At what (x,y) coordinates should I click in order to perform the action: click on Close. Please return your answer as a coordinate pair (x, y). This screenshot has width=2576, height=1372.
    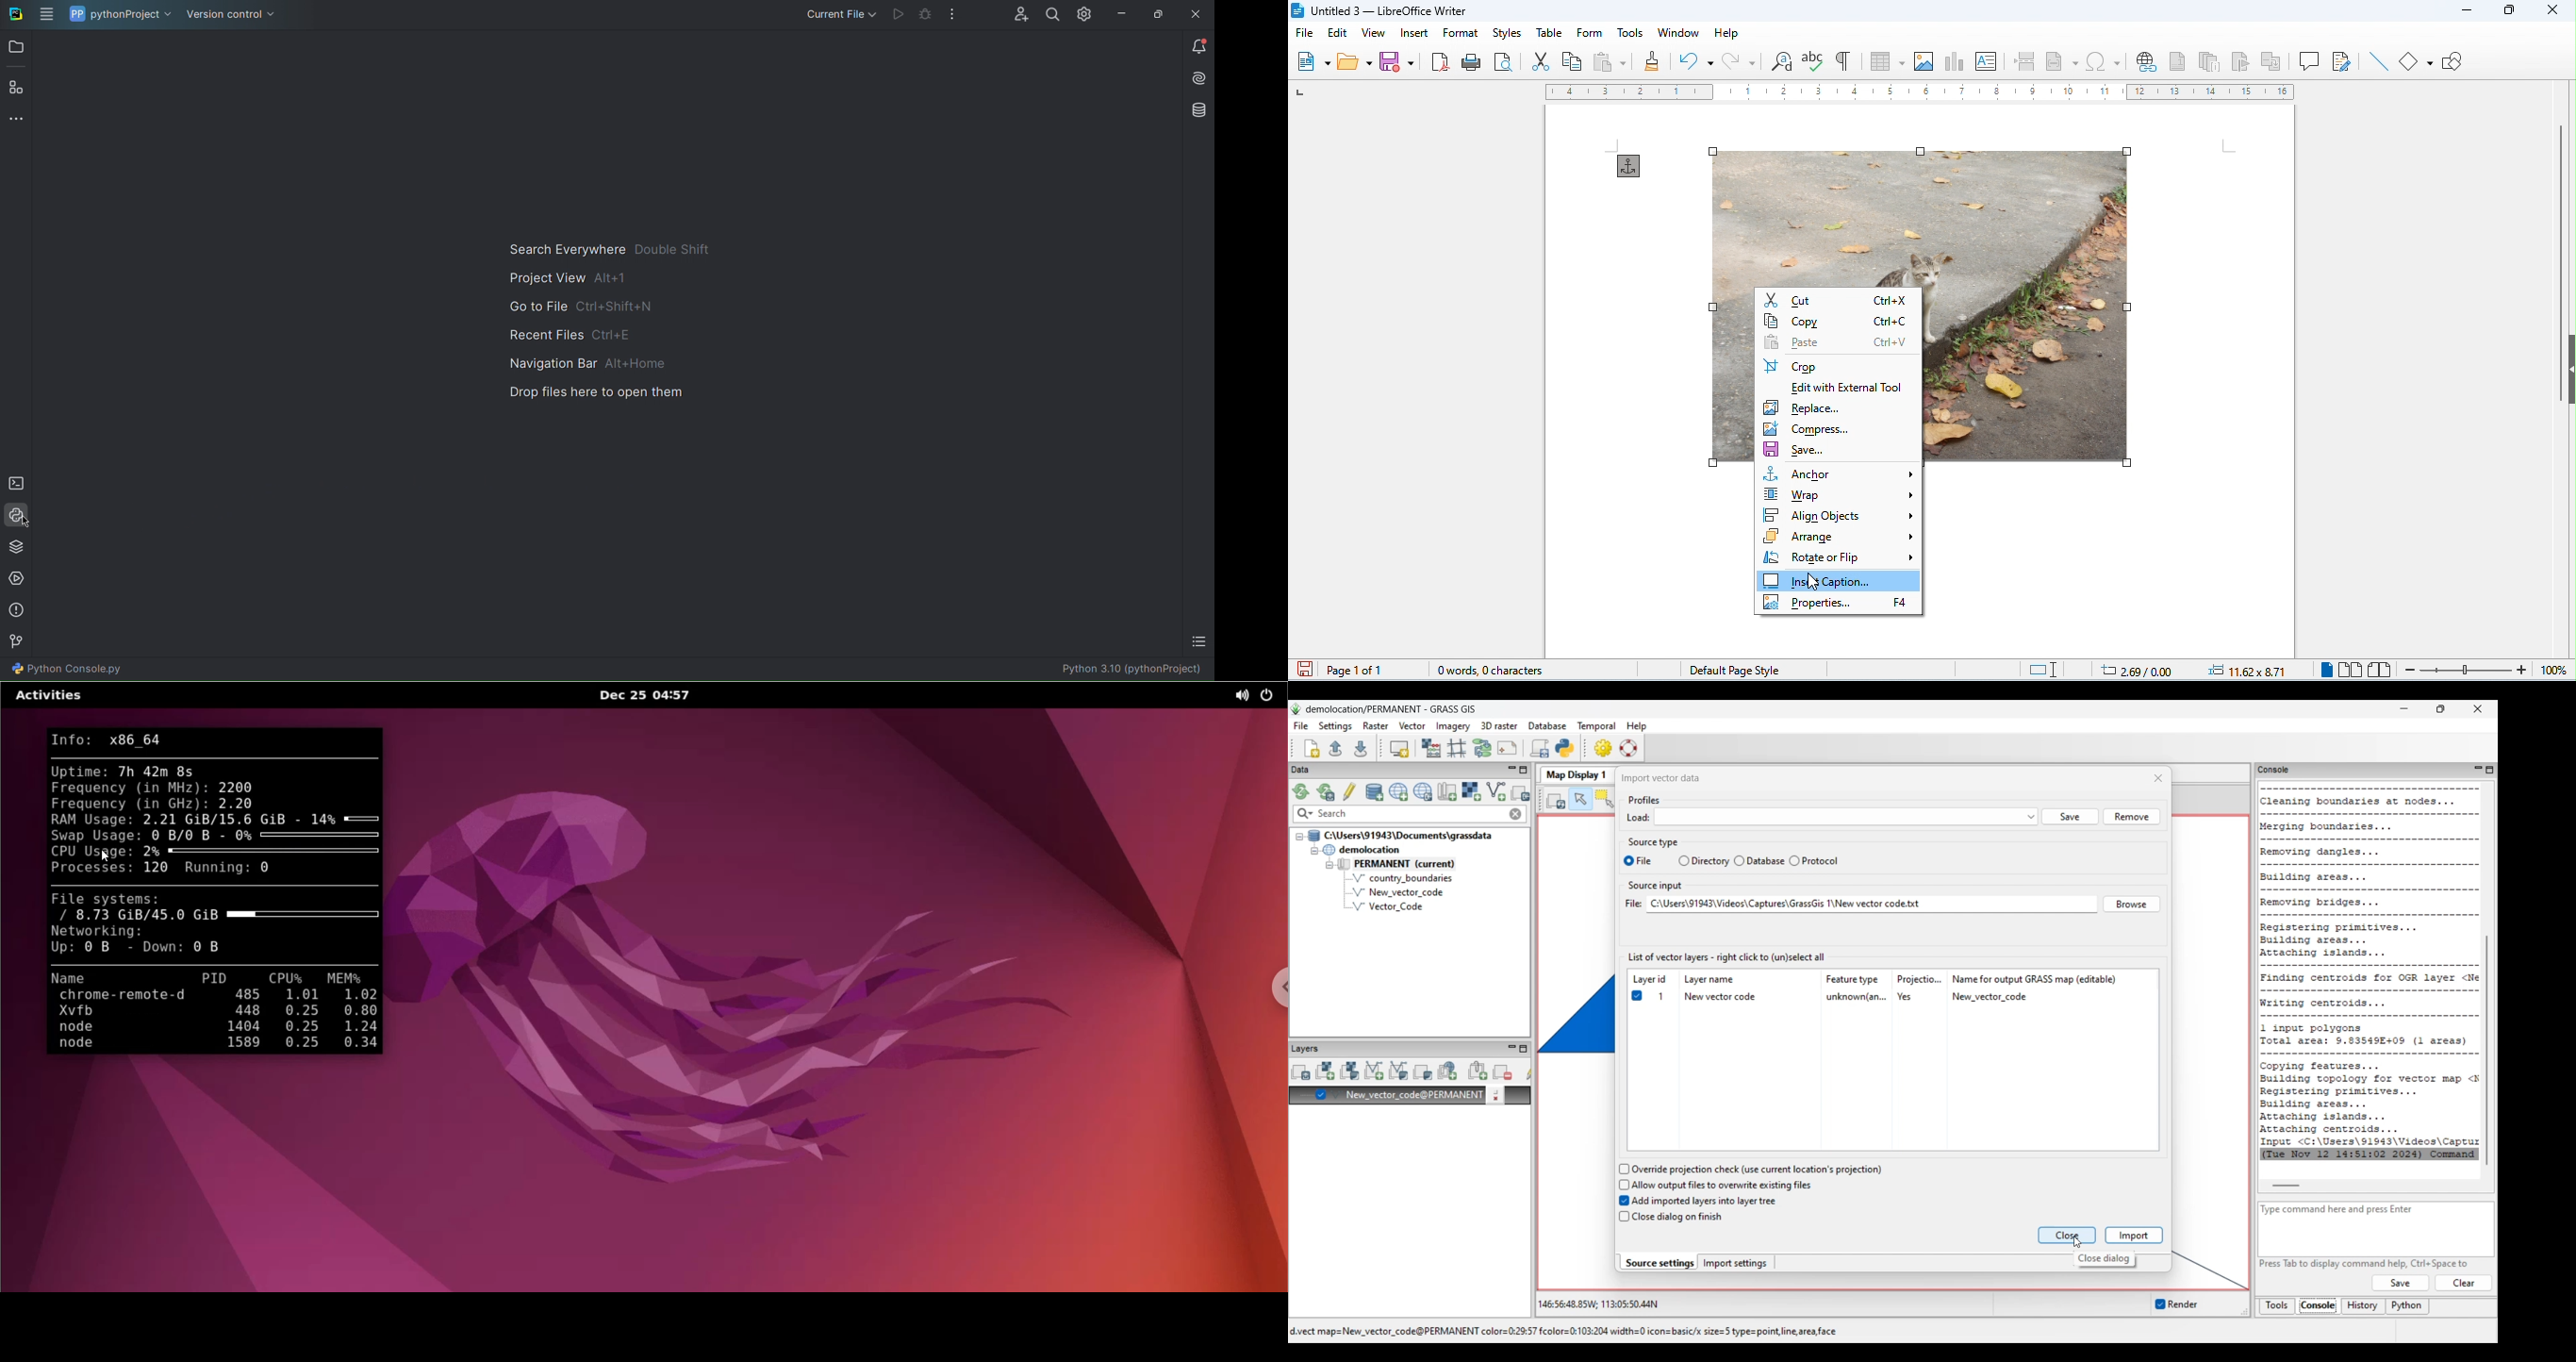
    Looking at the image, I should click on (1196, 14).